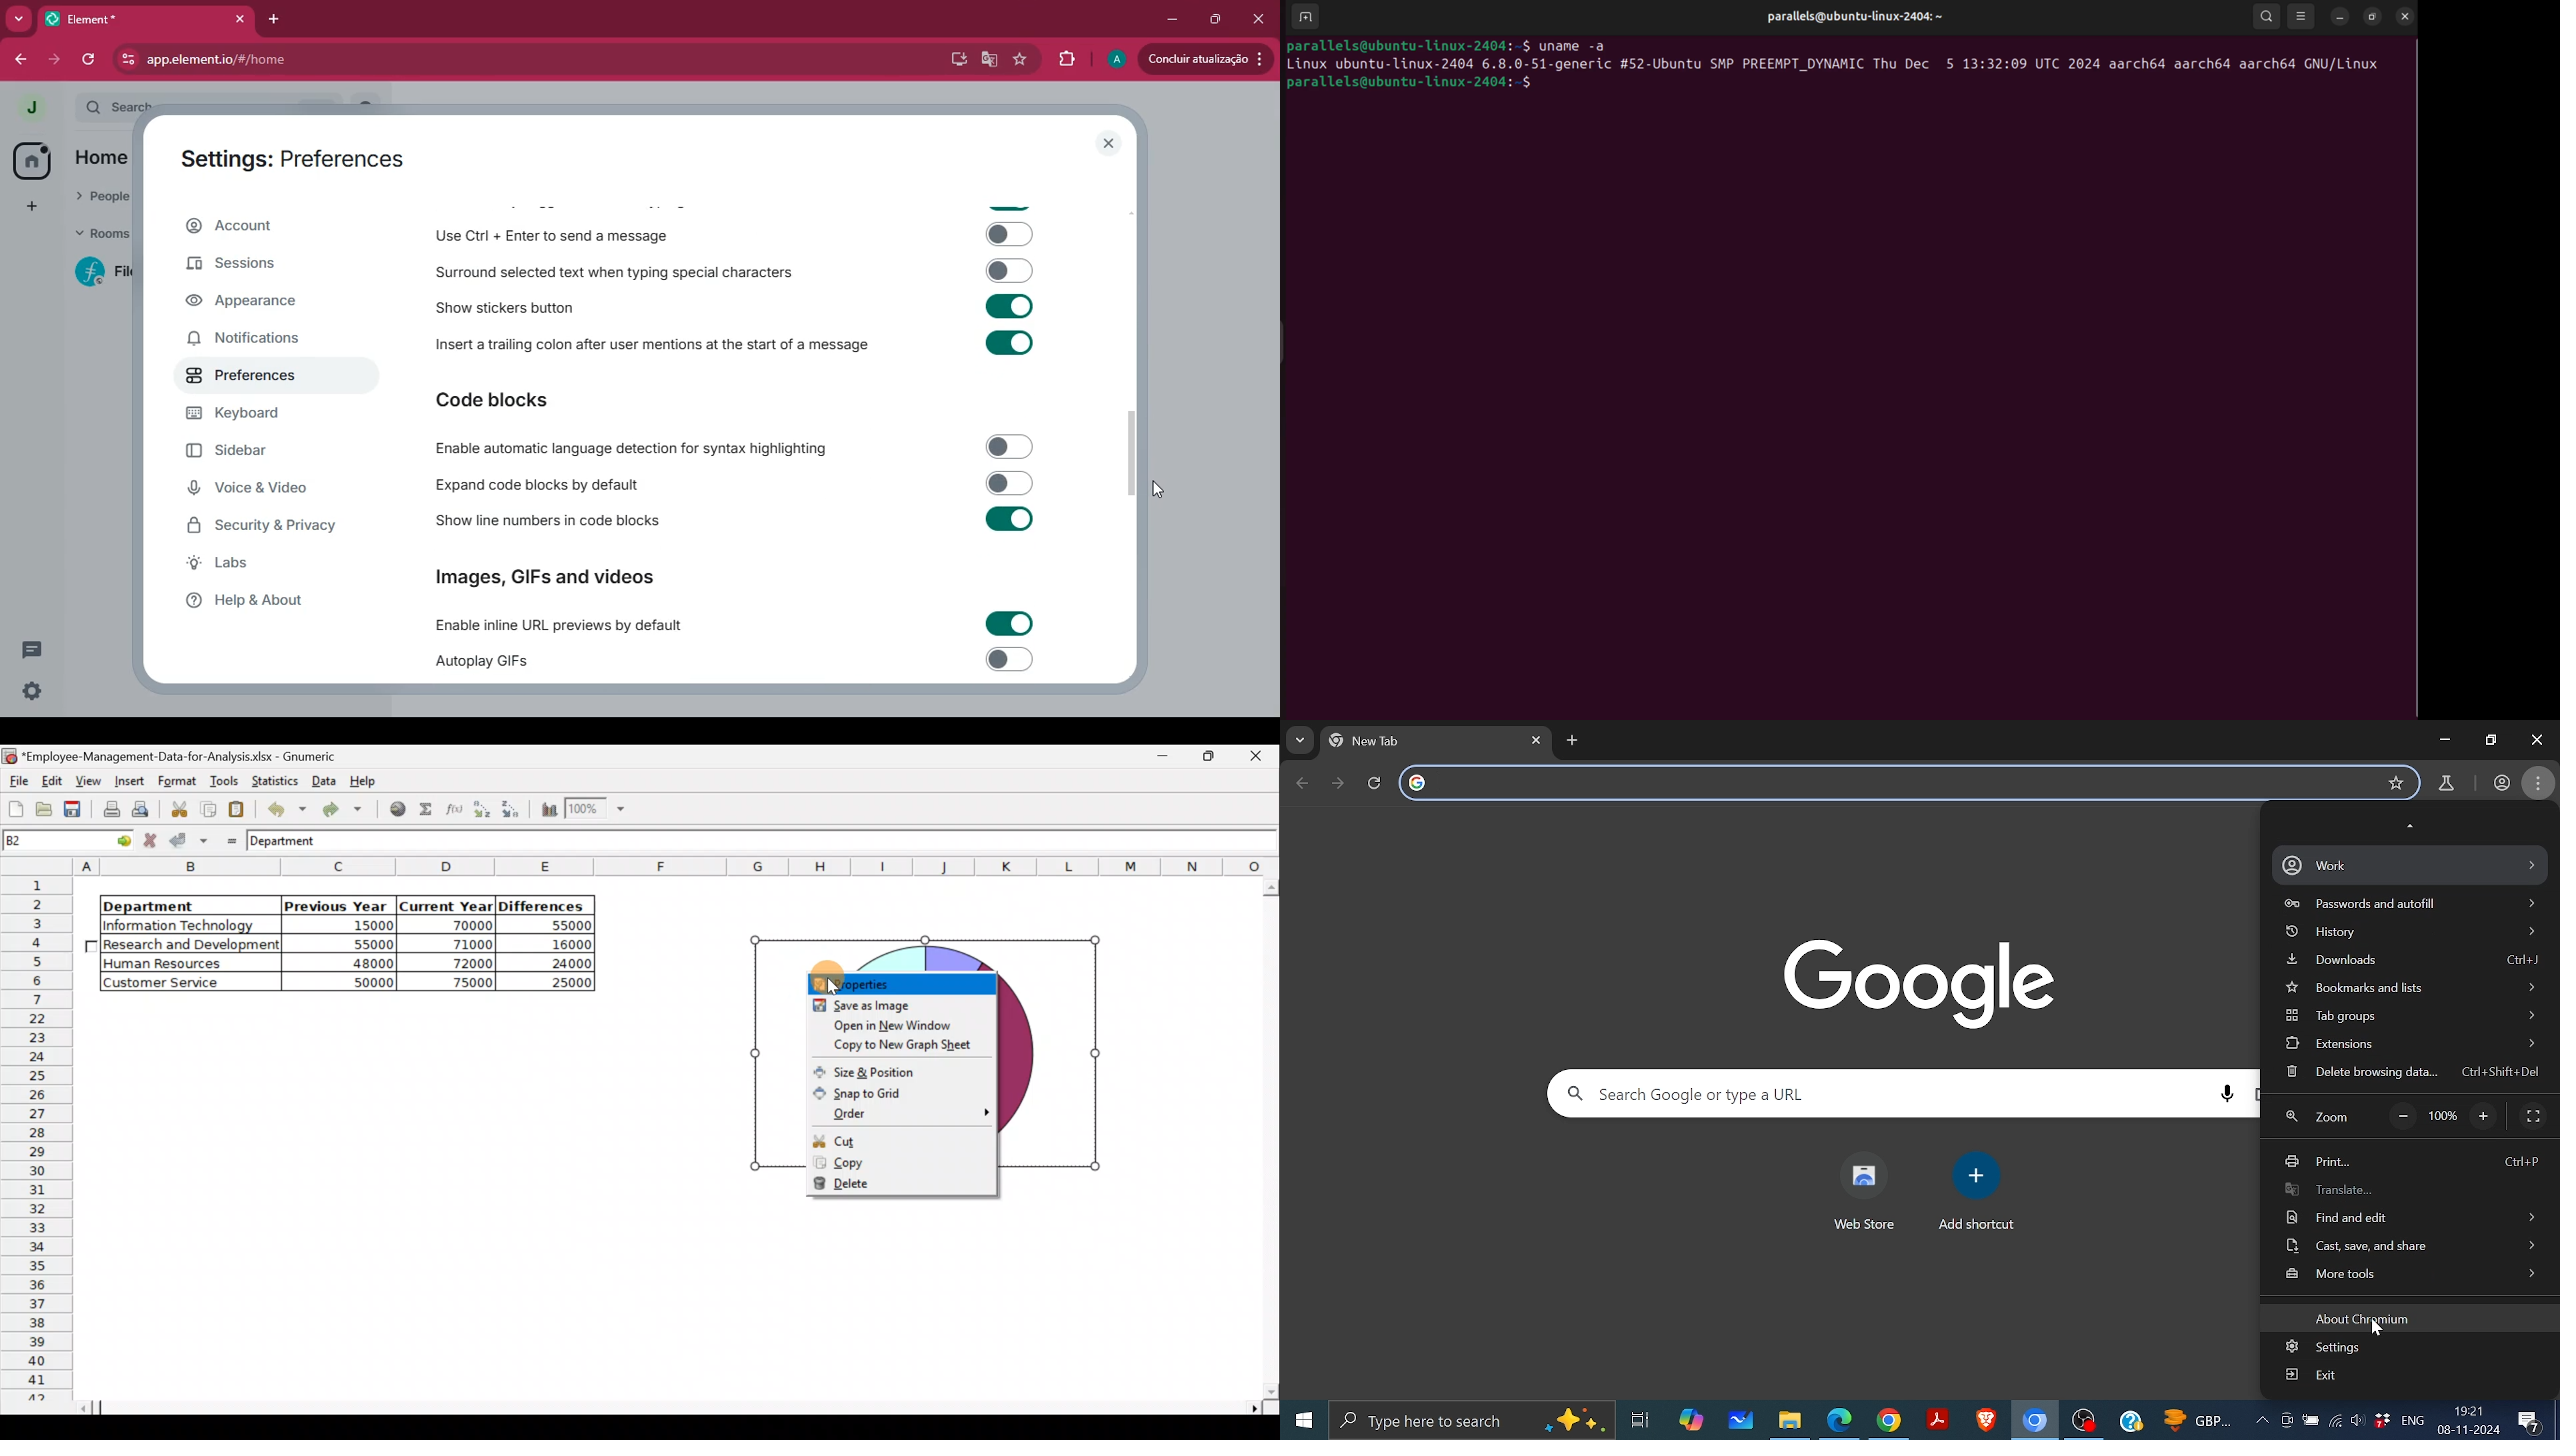 The image size is (2576, 1456). Describe the element at coordinates (2312, 1375) in the screenshot. I see `exit` at that location.